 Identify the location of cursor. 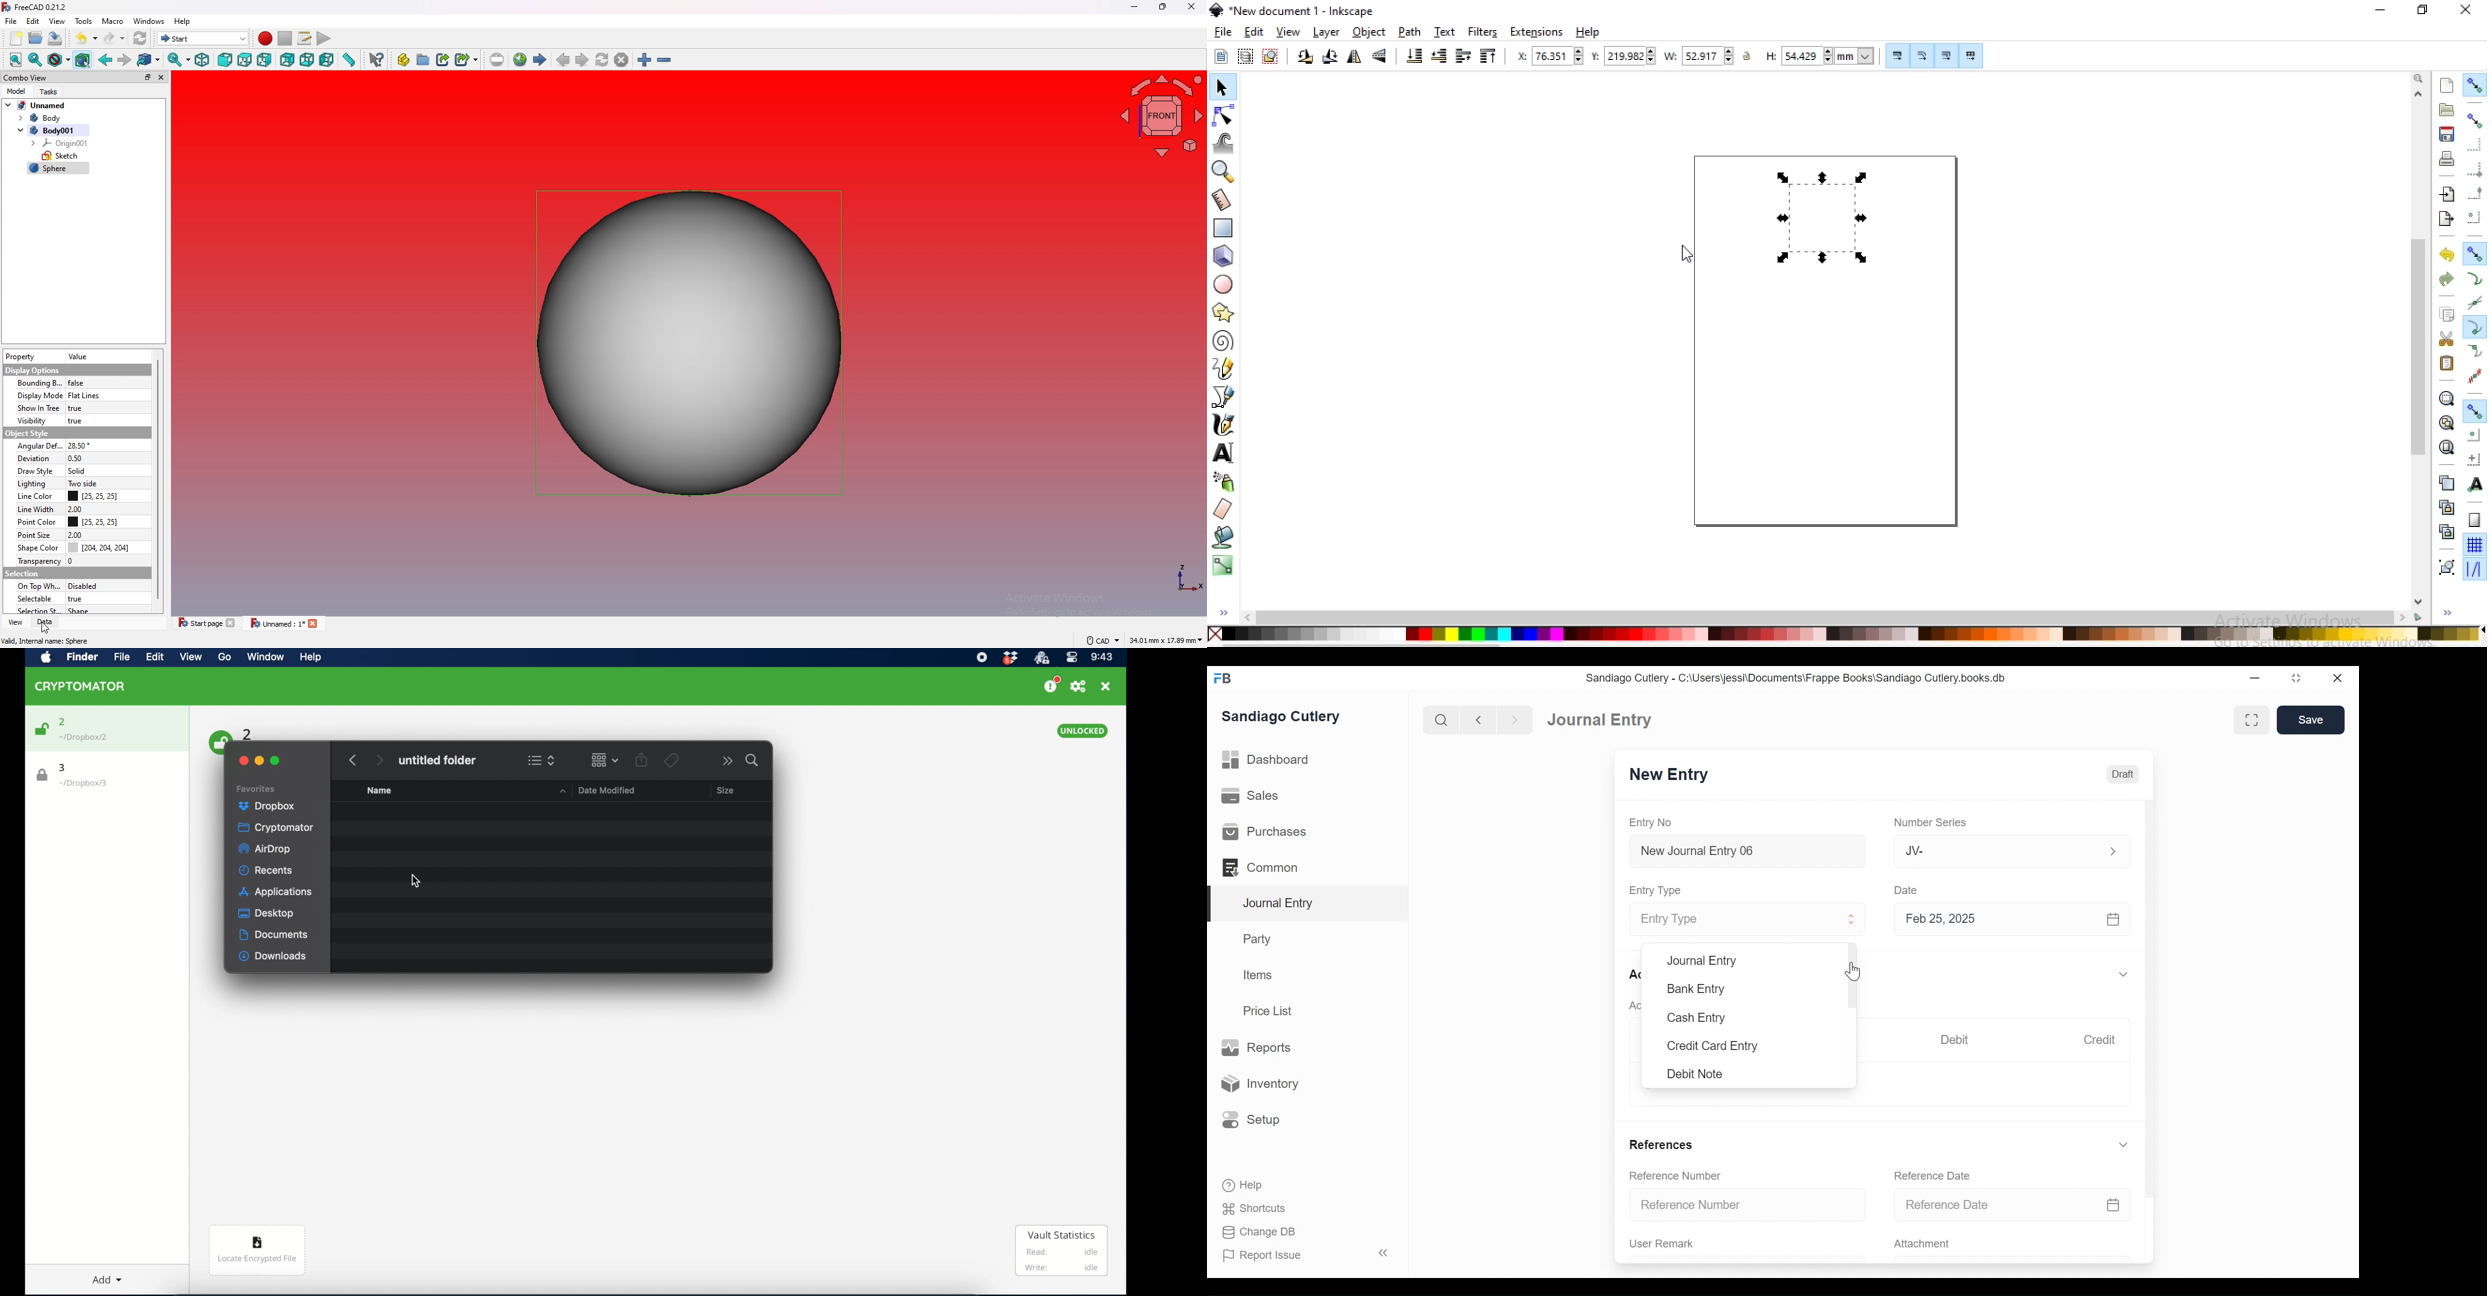
(413, 882).